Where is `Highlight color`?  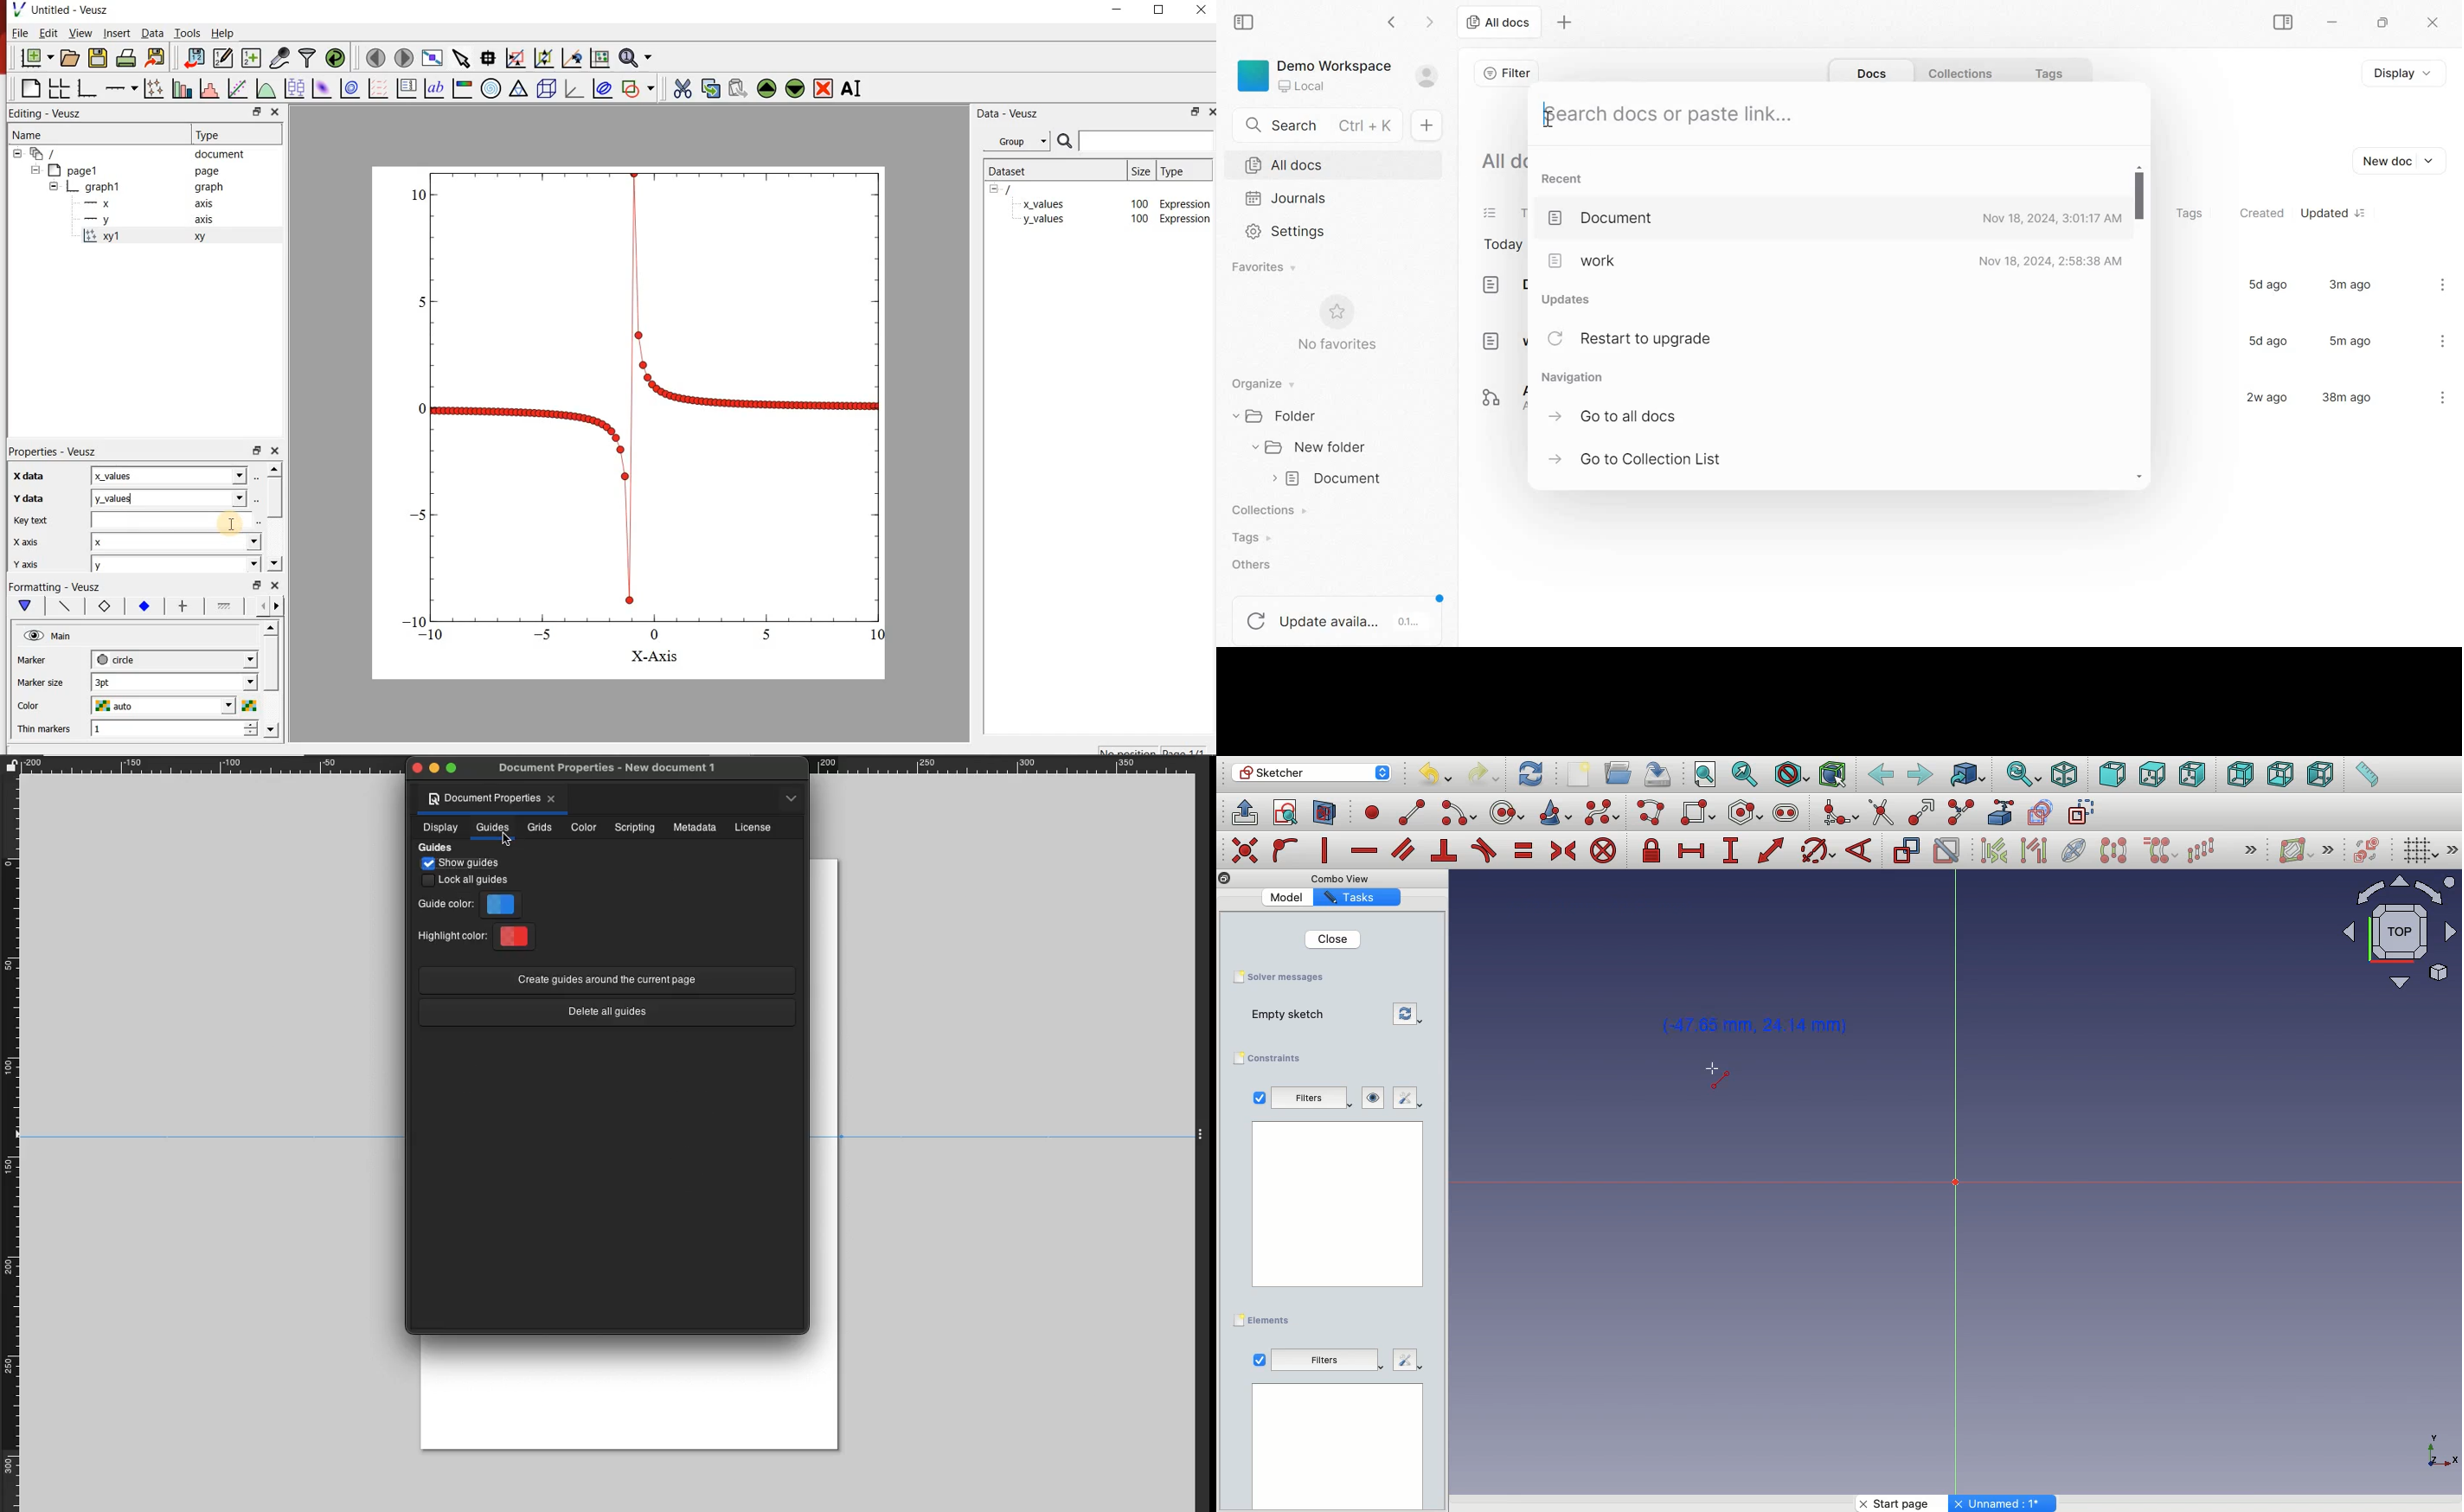 Highlight color is located at coordinates (450, 934).